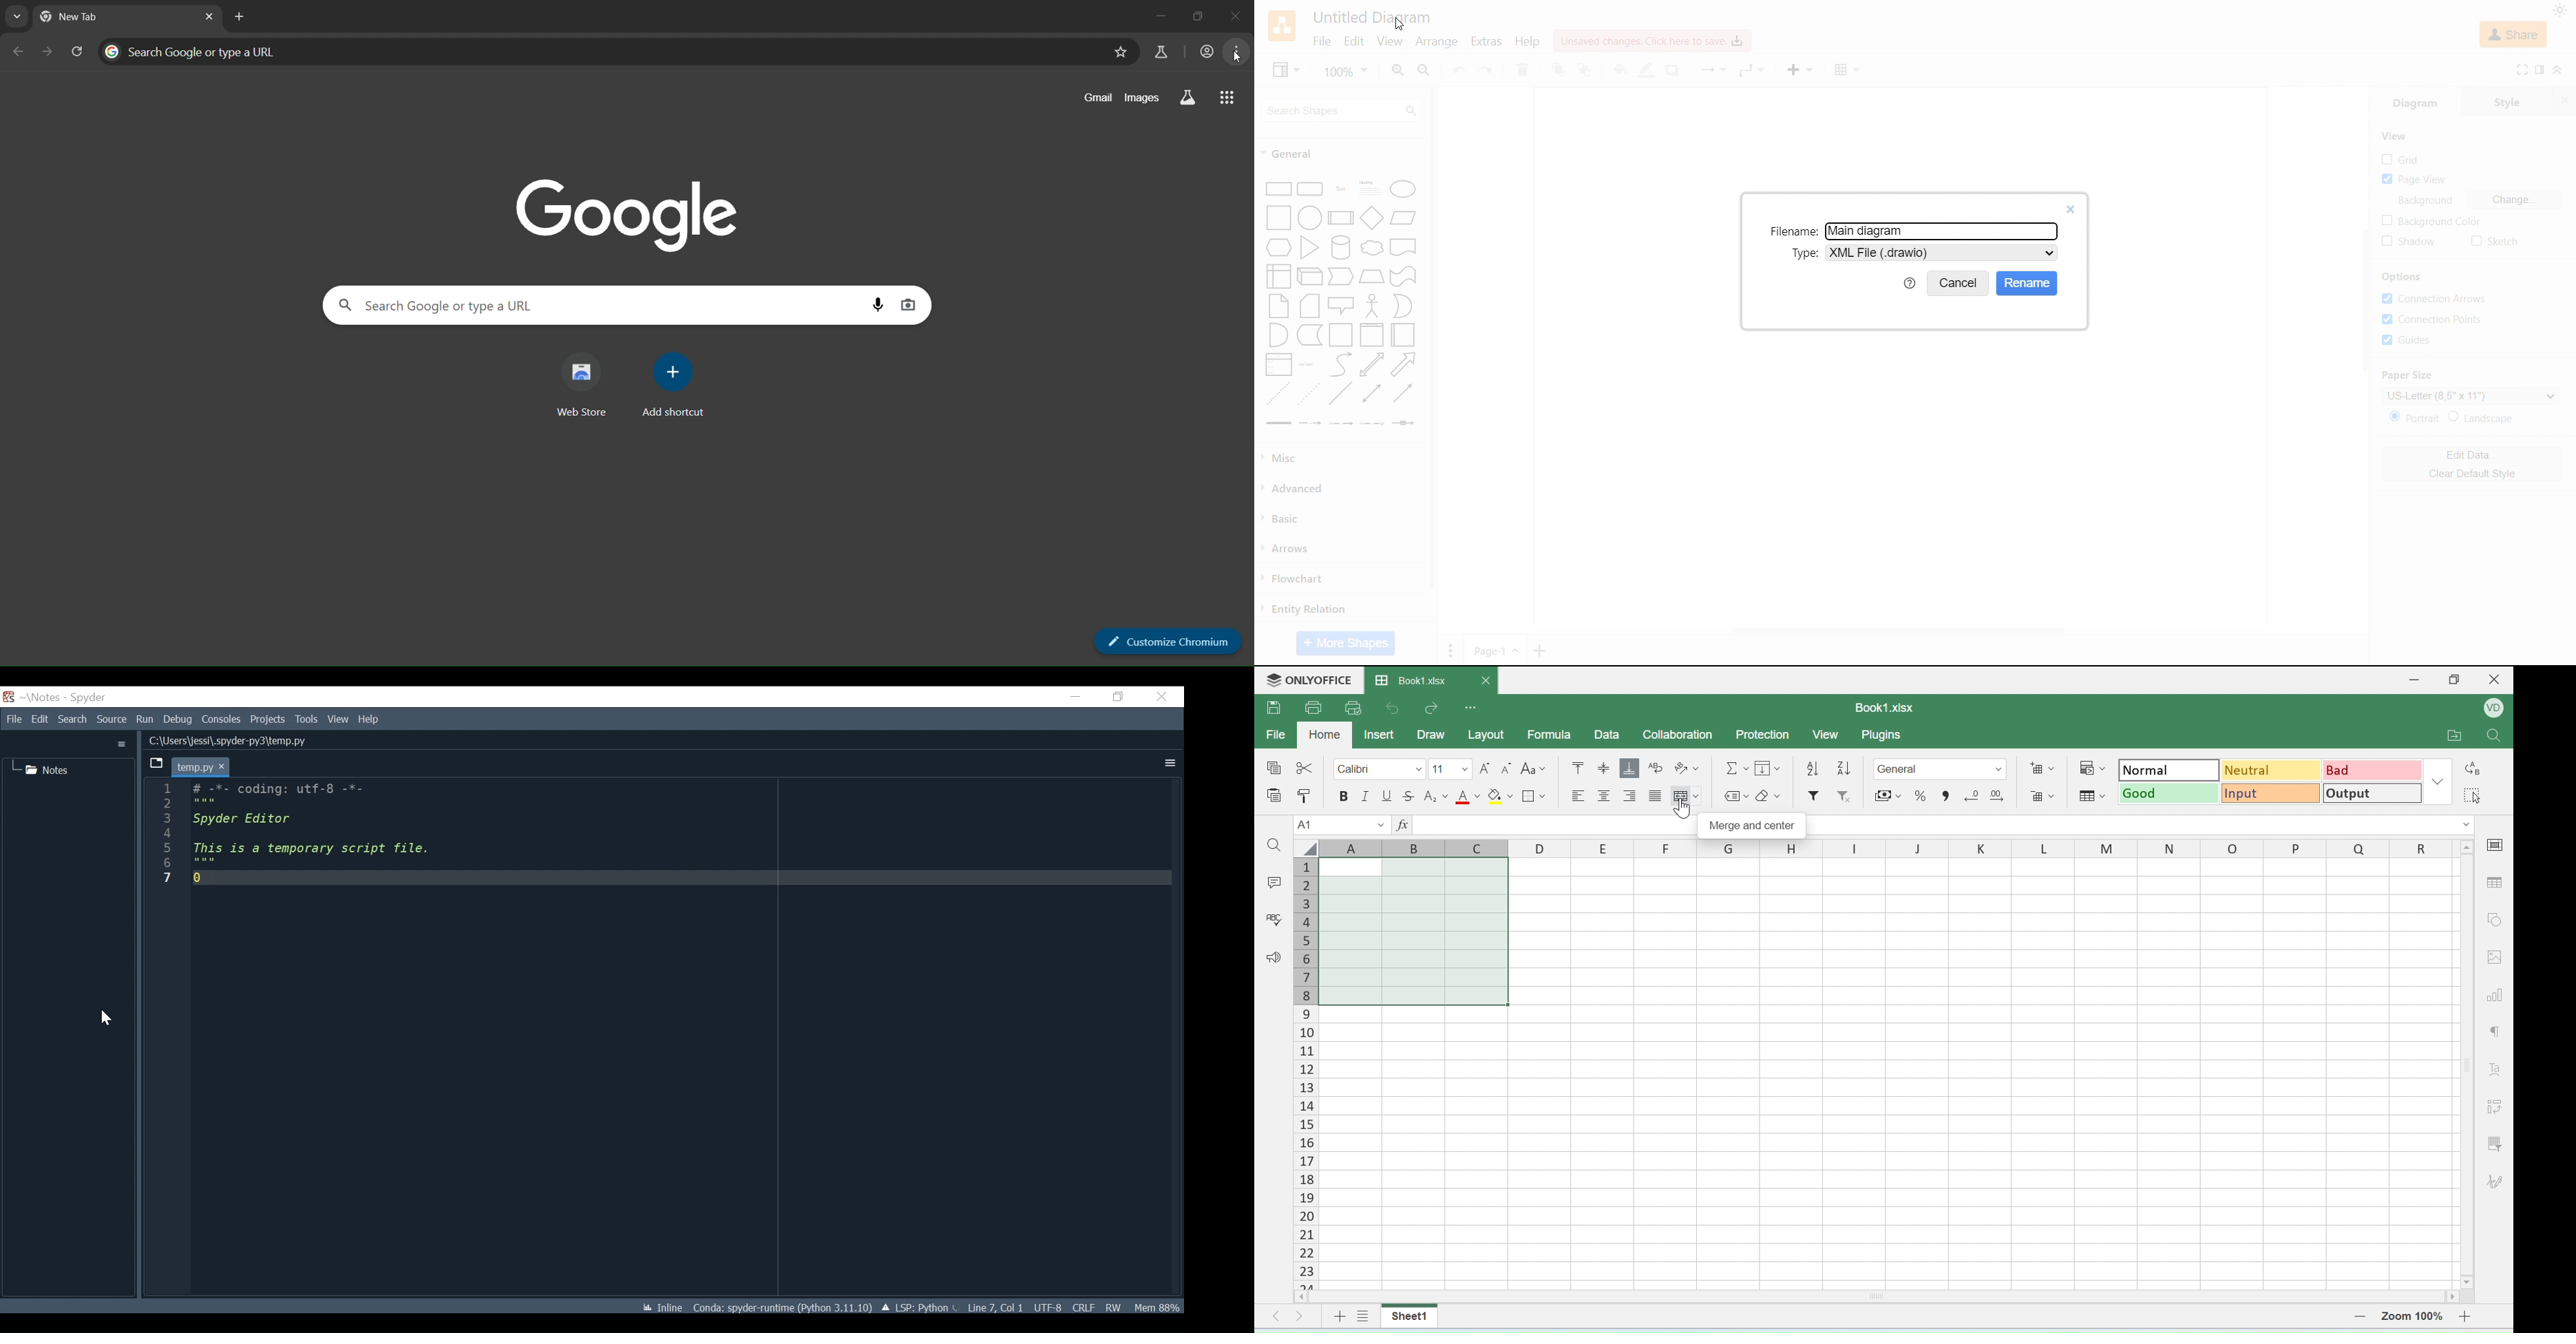 This screenshot has height=1344, width=2576. What do you see at coordinates (1169, 762) in the screenshot?
I see `More Options` at bounding box center [1169, 762].